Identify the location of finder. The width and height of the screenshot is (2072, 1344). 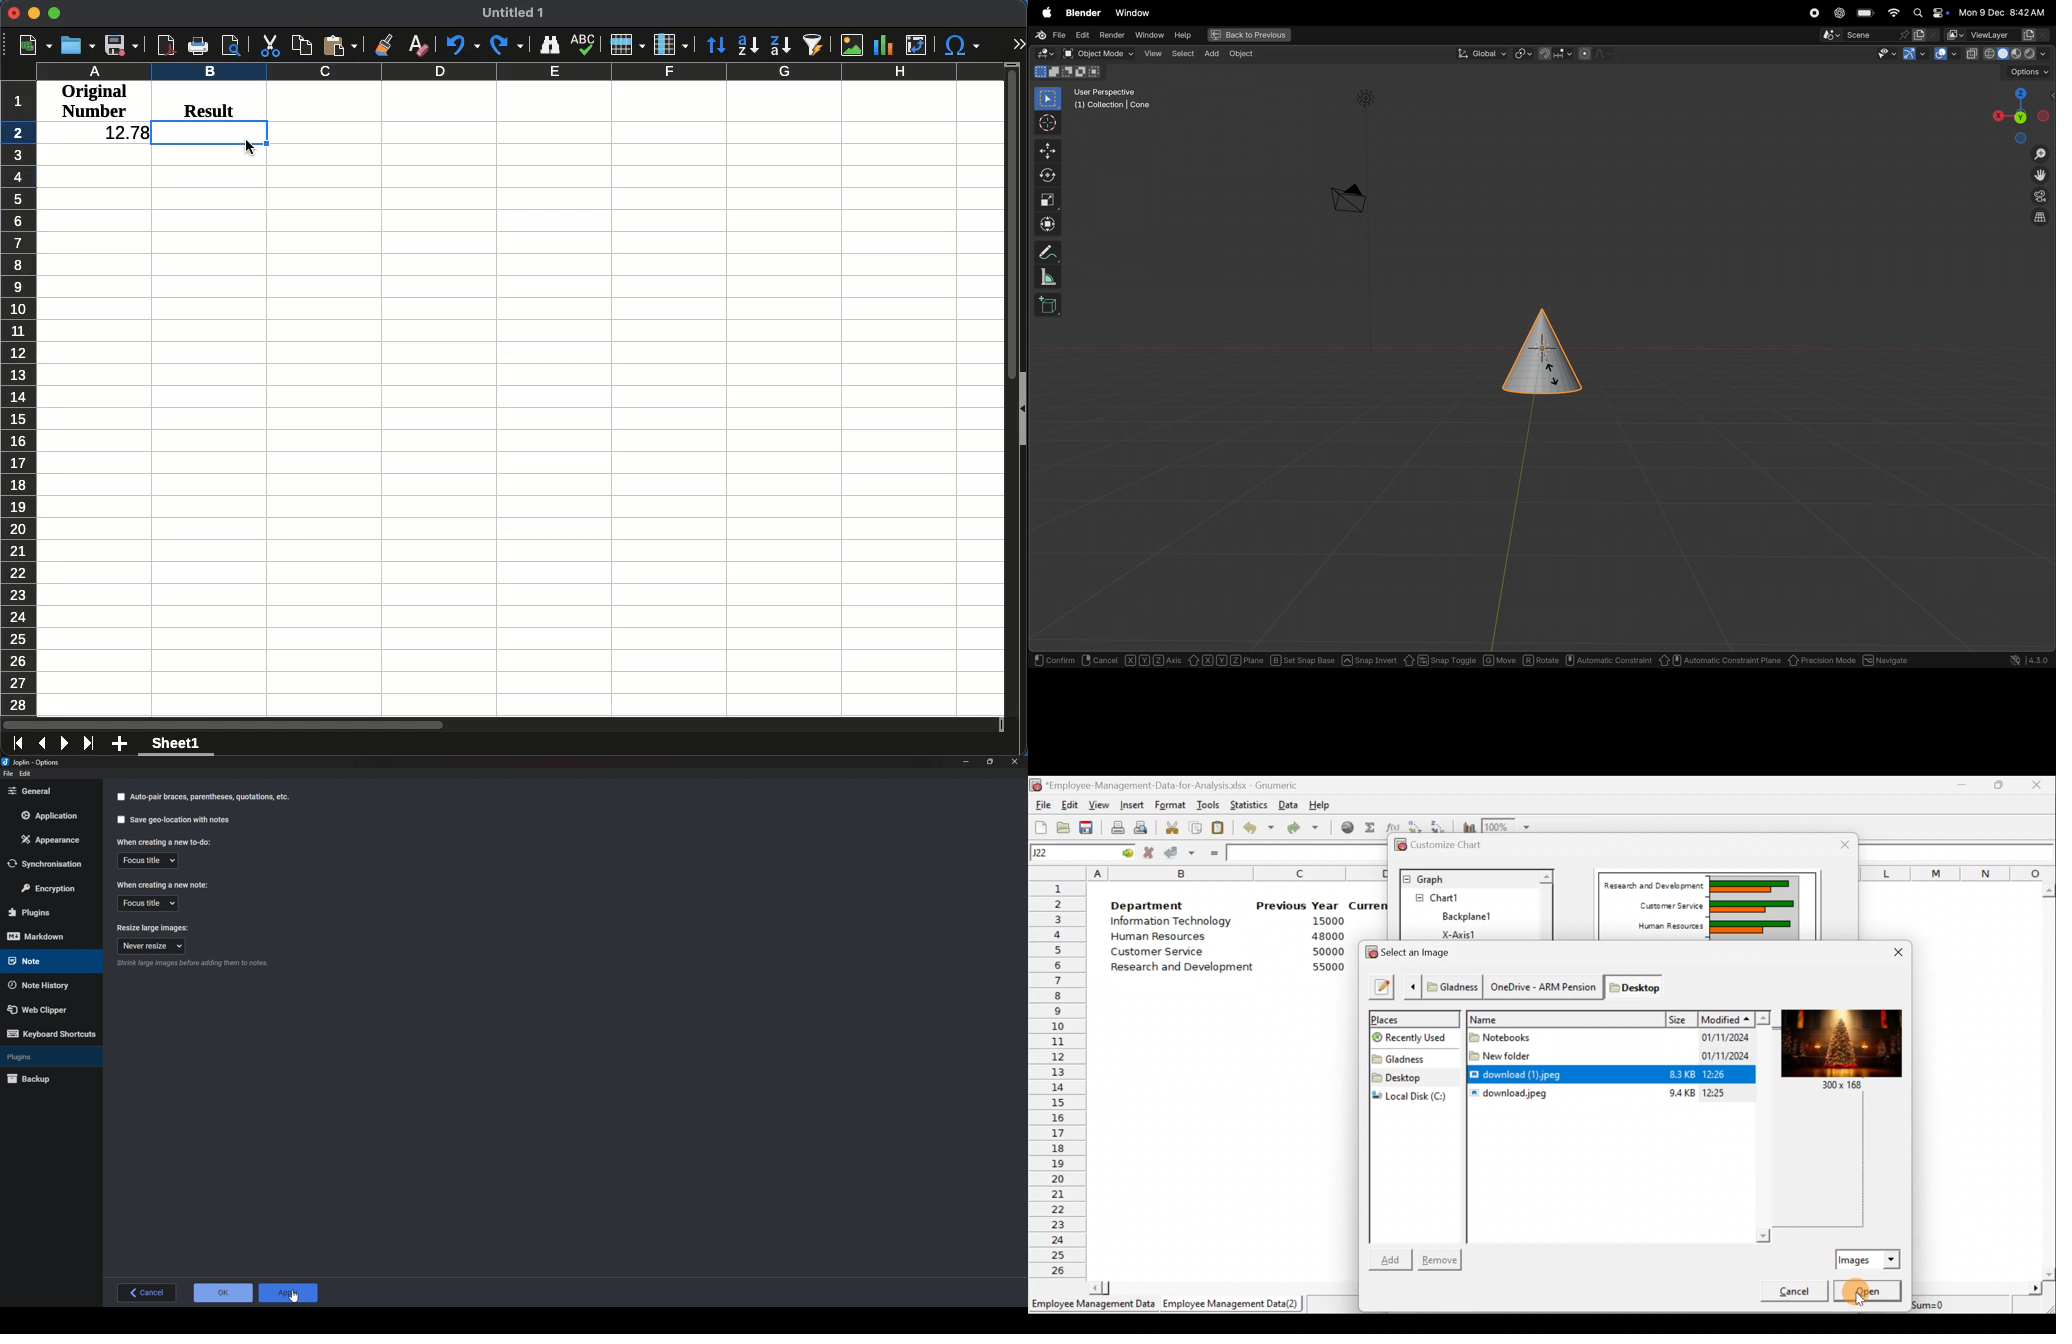
(550, 44).